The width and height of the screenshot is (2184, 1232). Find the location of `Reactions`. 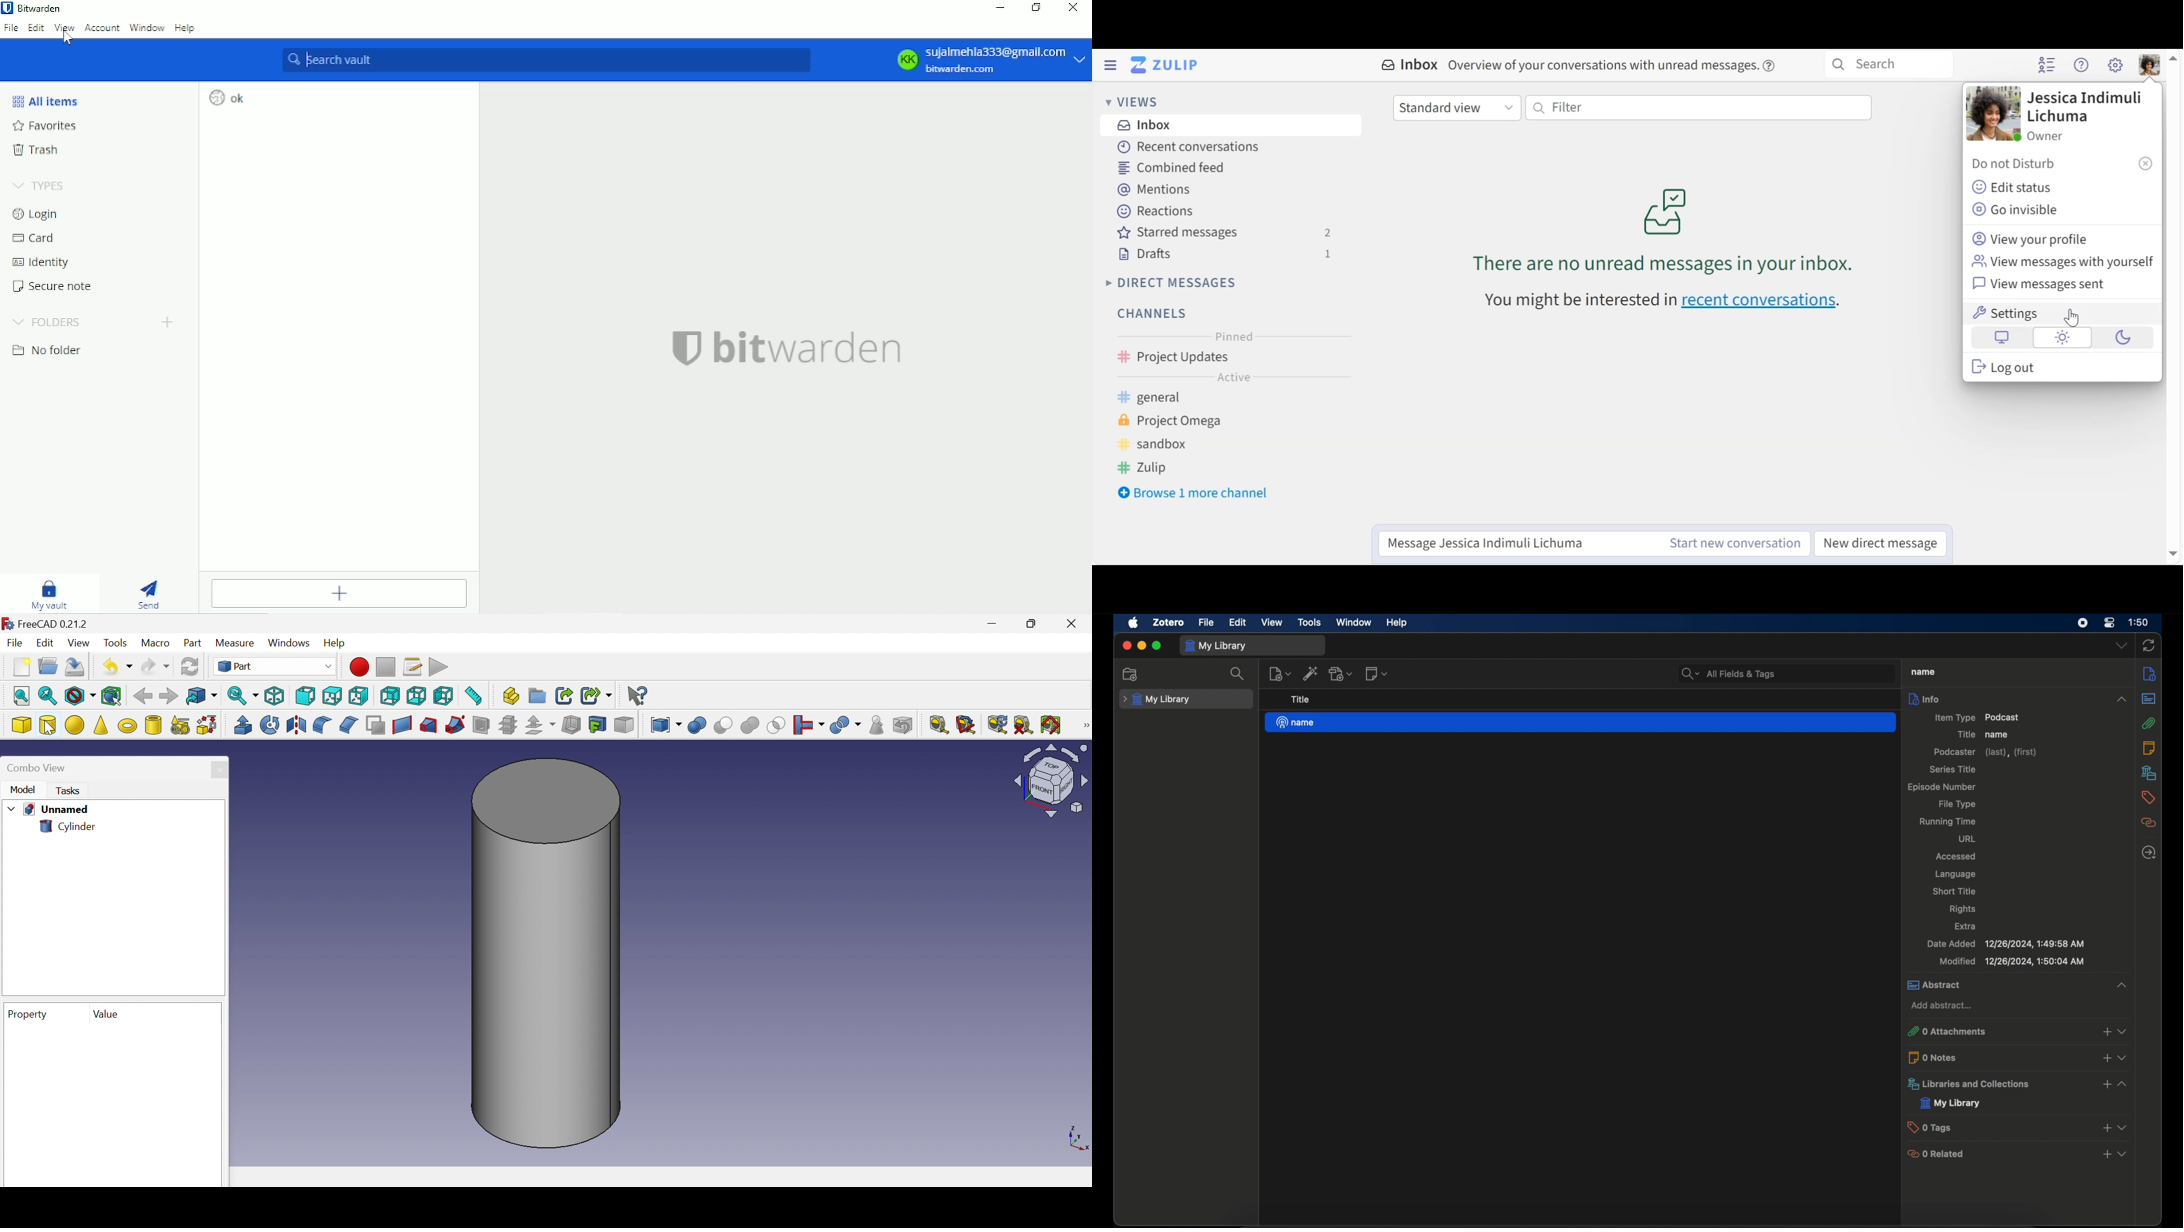

Reactions is located at coordinates (1156, 211).